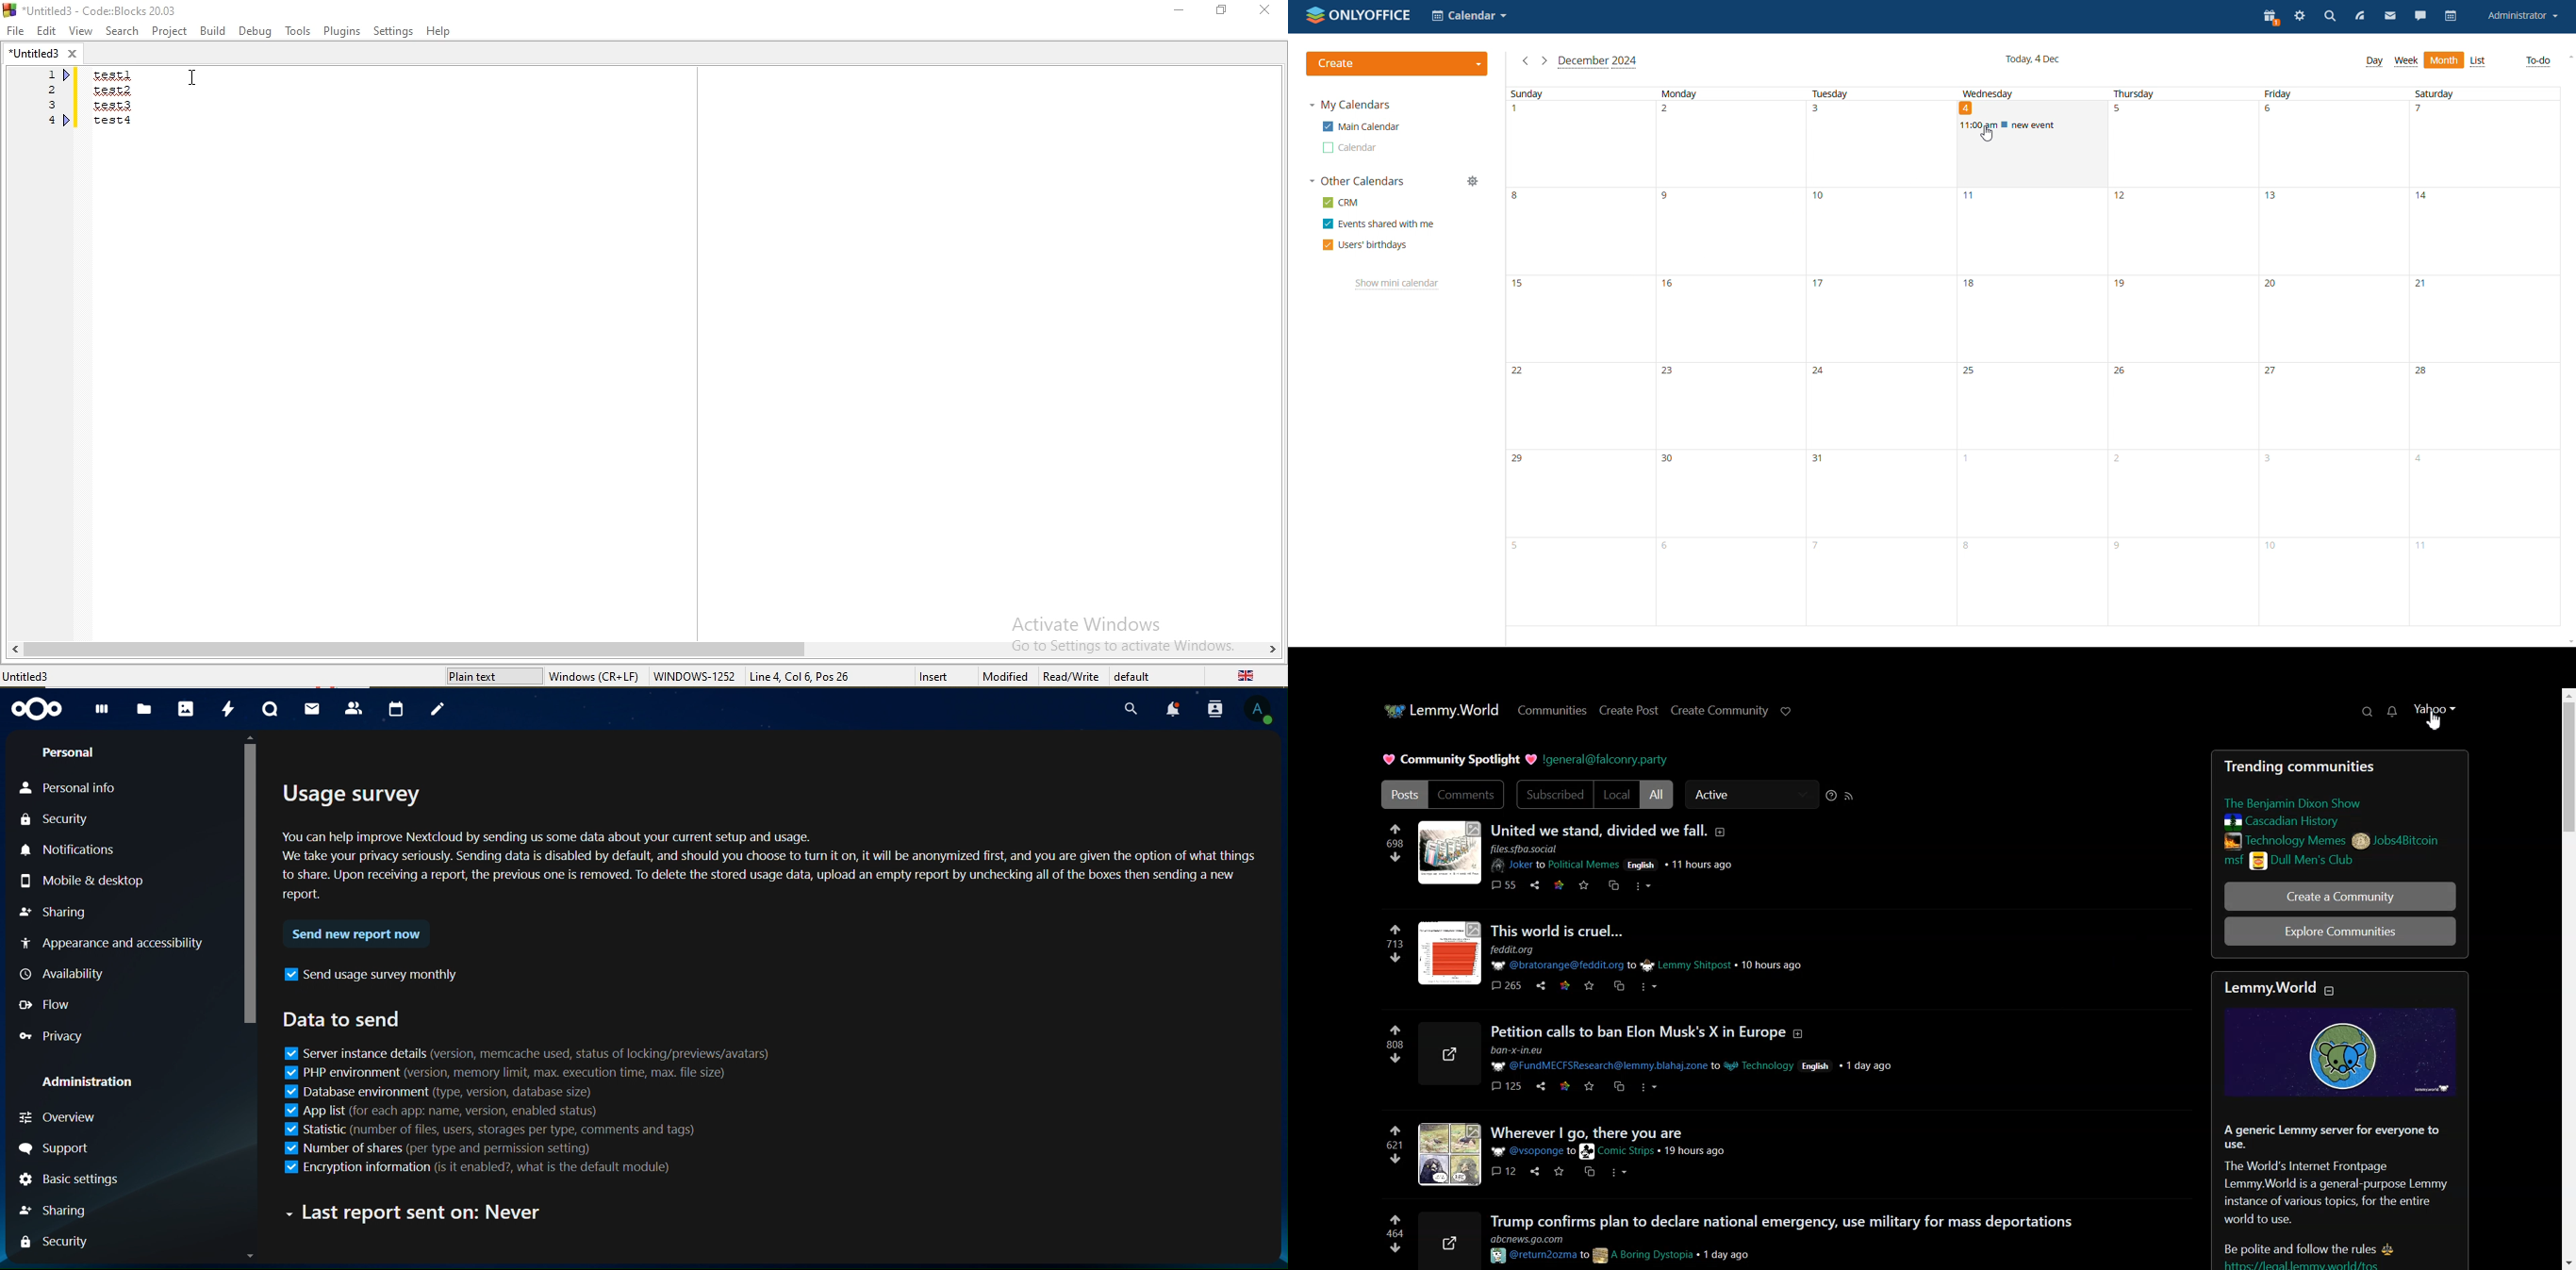 The width and height of the screenshot is (2576, 1288). I want to click on profile picture, so click(1446, 1155).